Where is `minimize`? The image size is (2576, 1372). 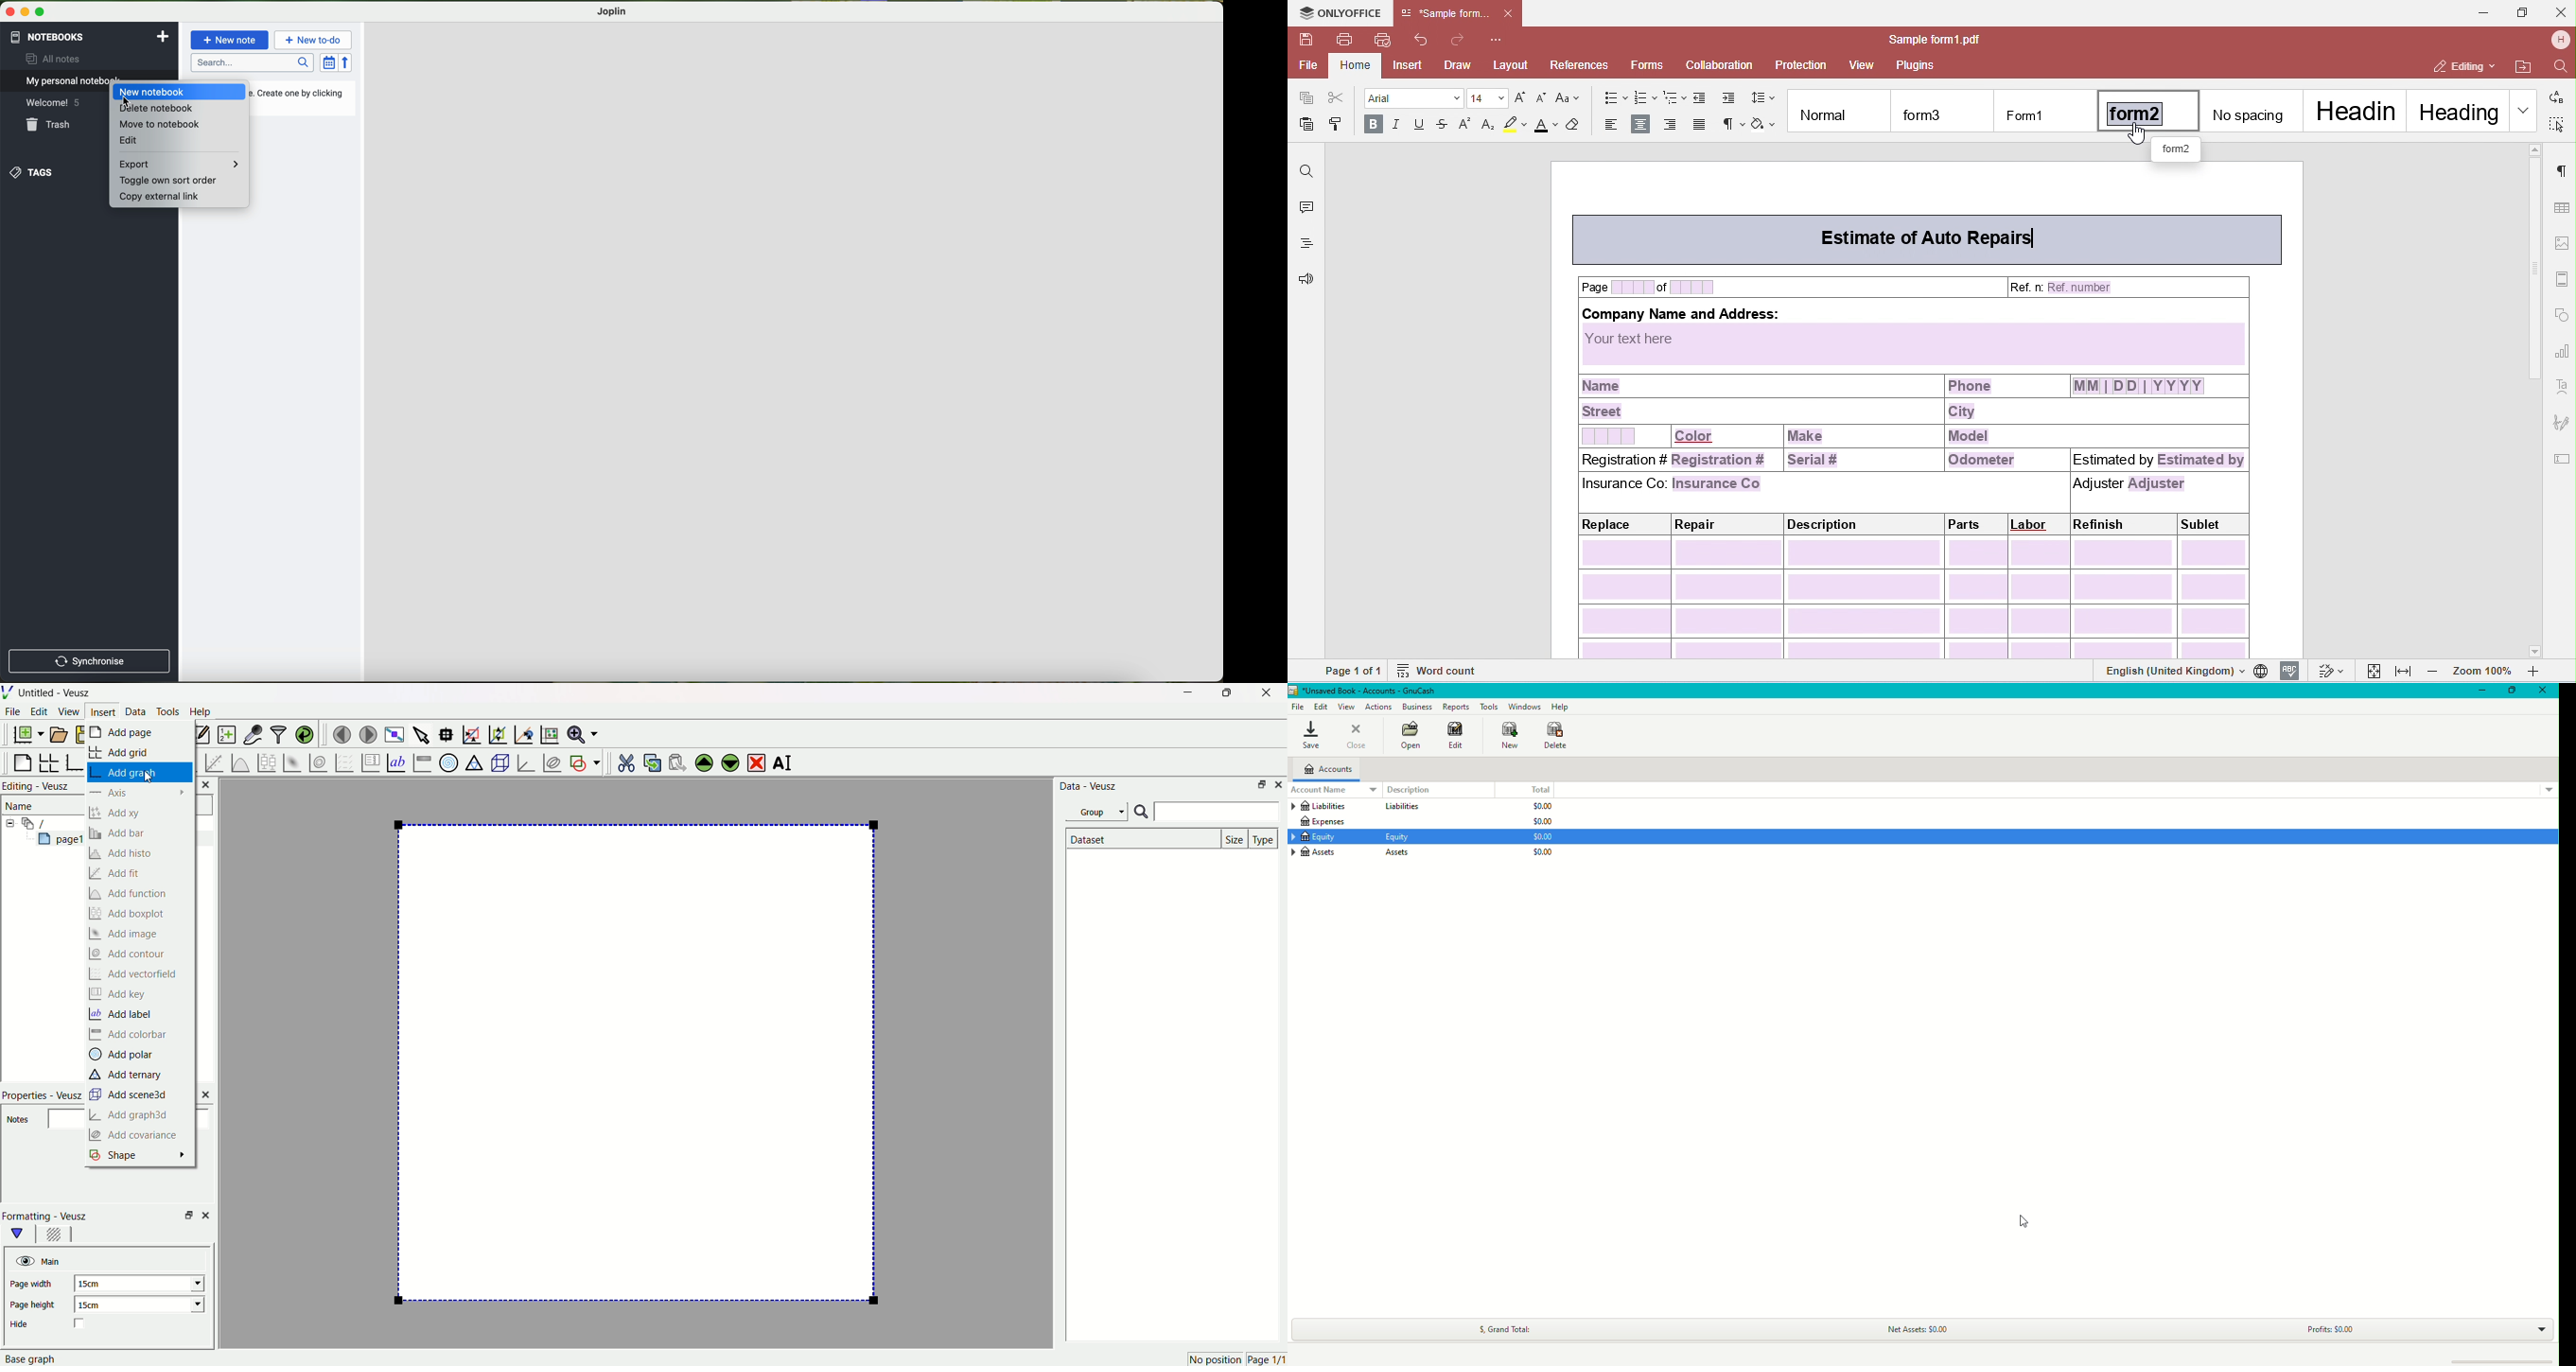
minimize is located at coordinates (26, 12).